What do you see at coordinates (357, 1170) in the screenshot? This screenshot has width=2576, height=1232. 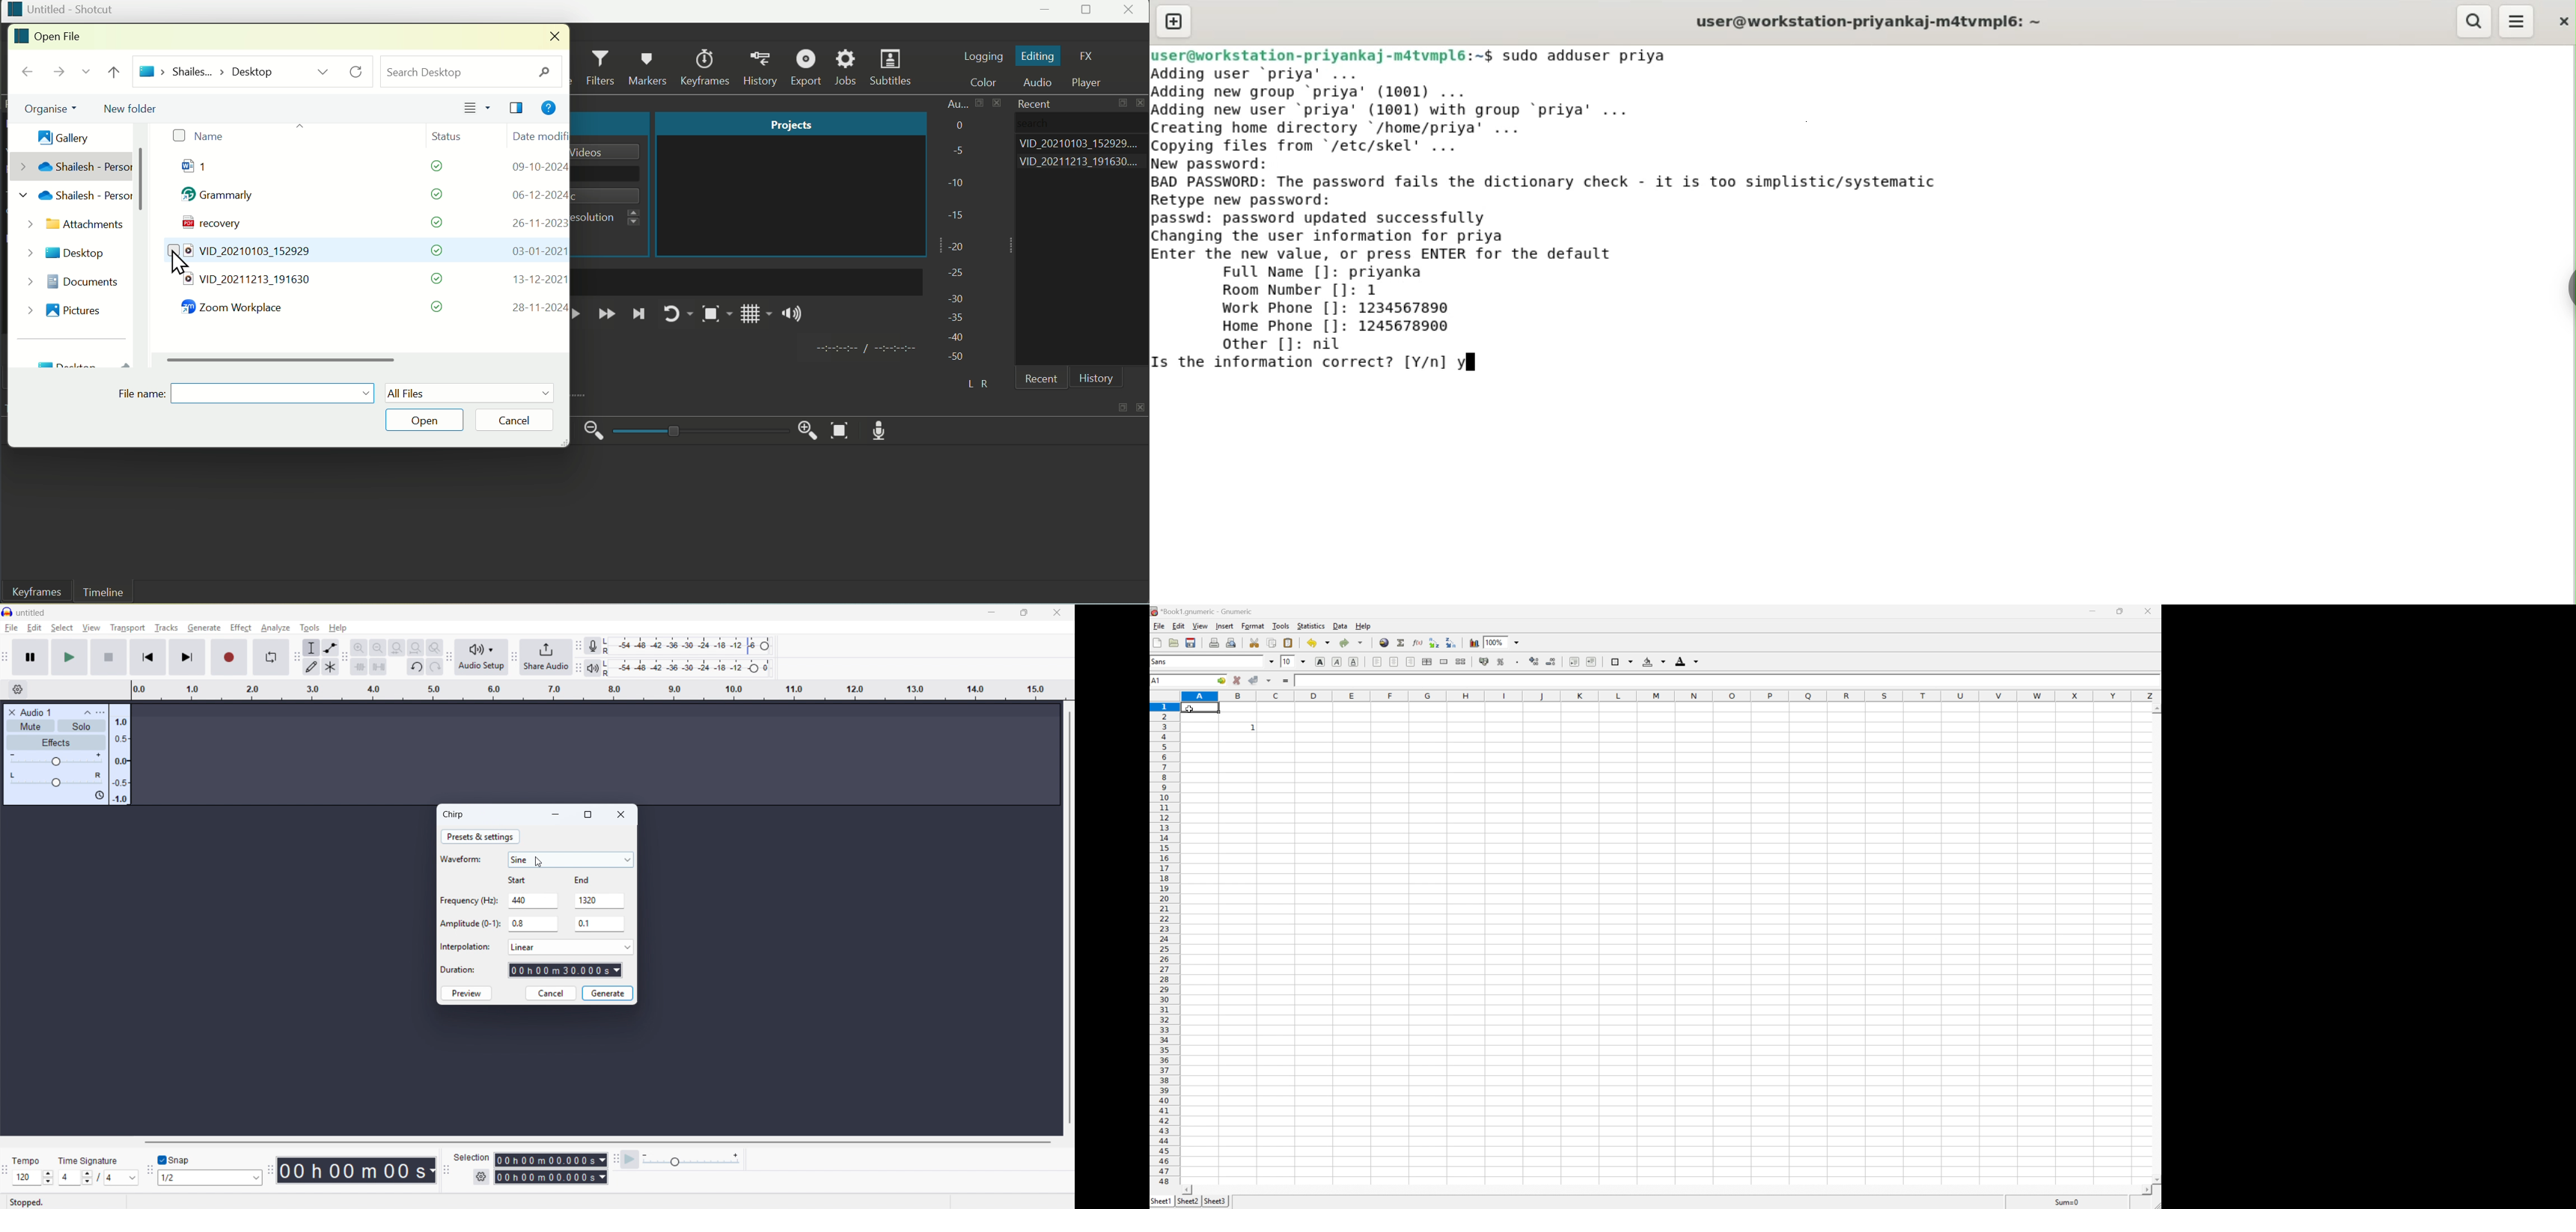 I see `Timestamp ` at bounding box center [357, 1170].